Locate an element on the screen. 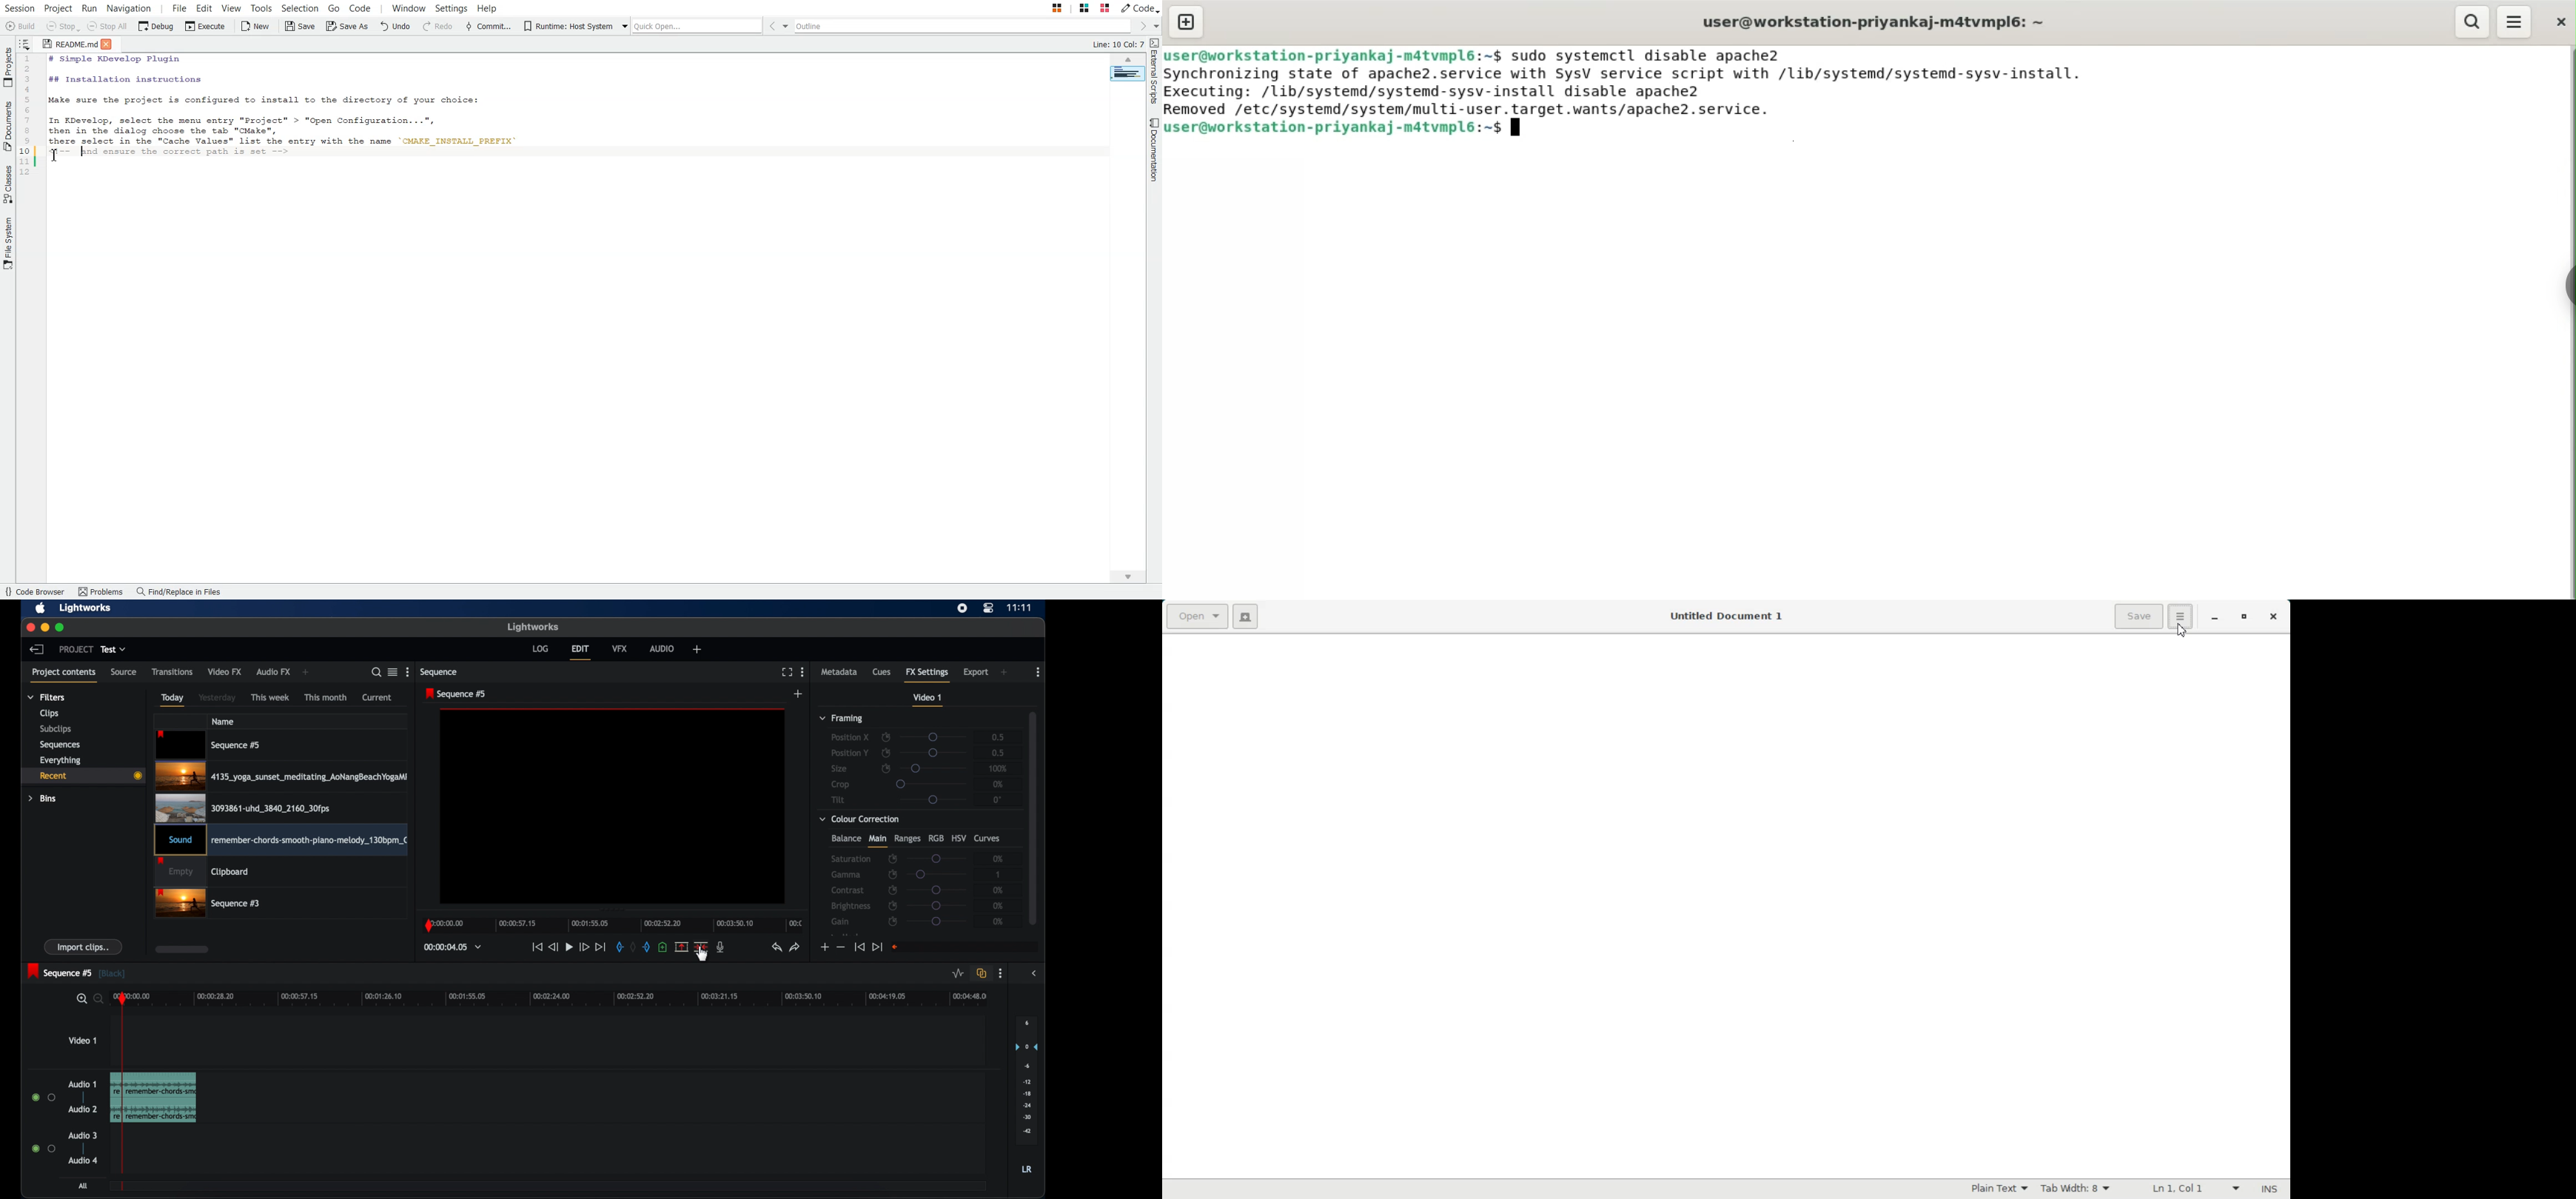  Toggle Button is located at coordinates (2559, 283).